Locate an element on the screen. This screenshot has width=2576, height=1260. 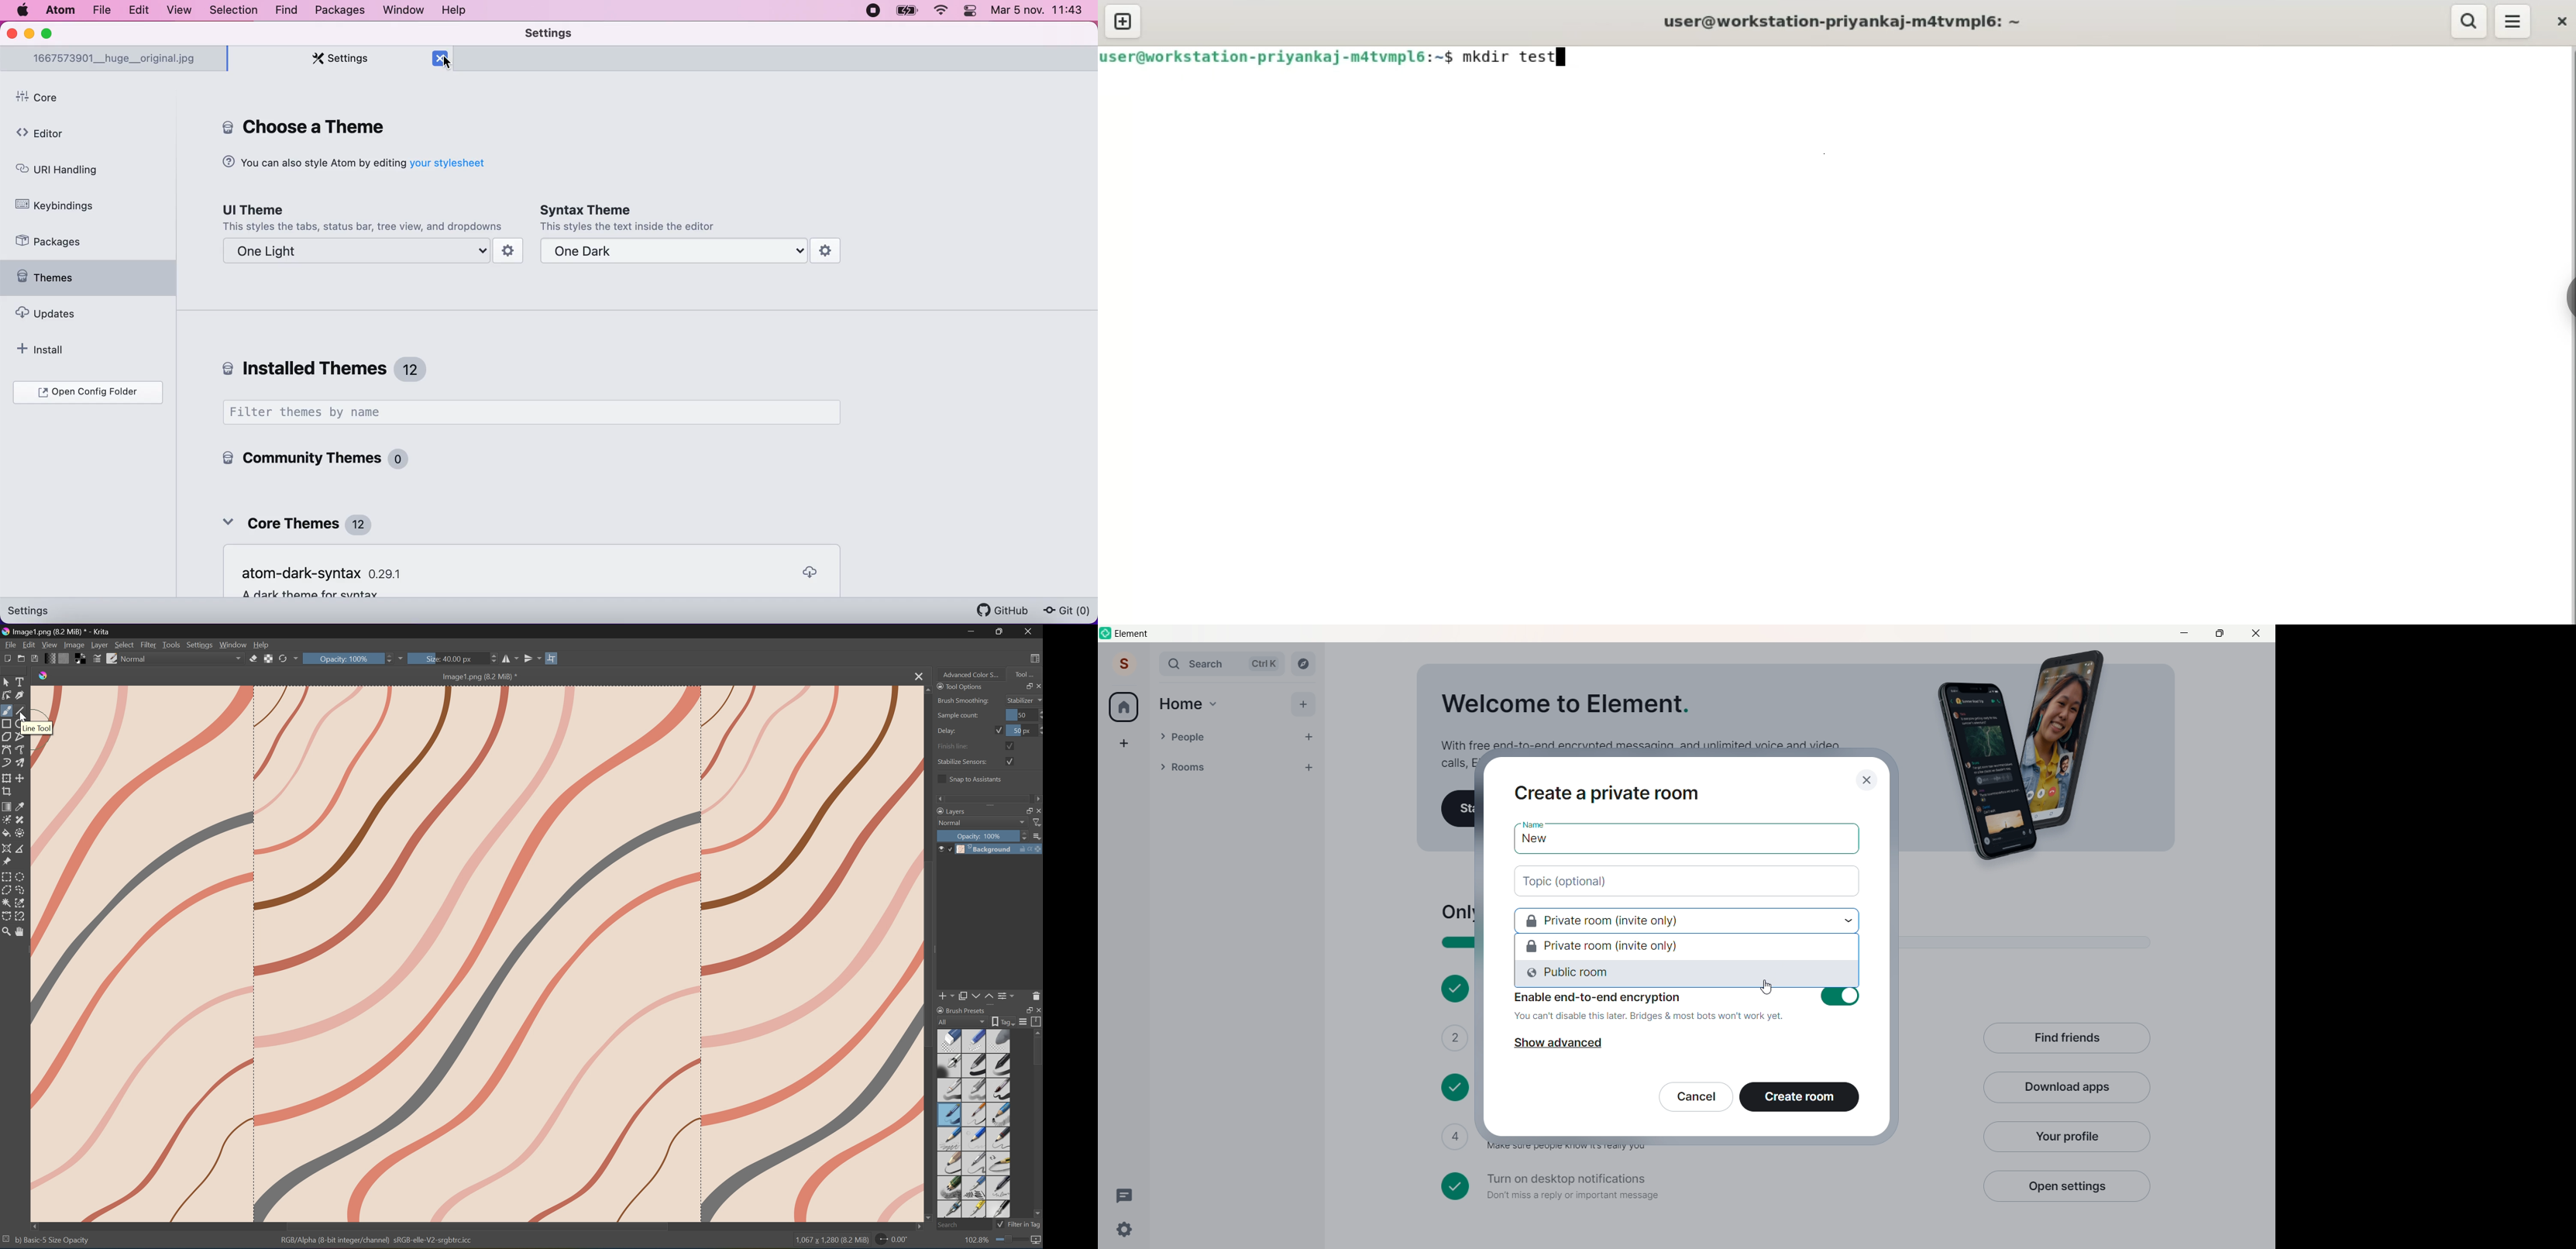
Move layer or mask down is located at coordinates (975, 995).